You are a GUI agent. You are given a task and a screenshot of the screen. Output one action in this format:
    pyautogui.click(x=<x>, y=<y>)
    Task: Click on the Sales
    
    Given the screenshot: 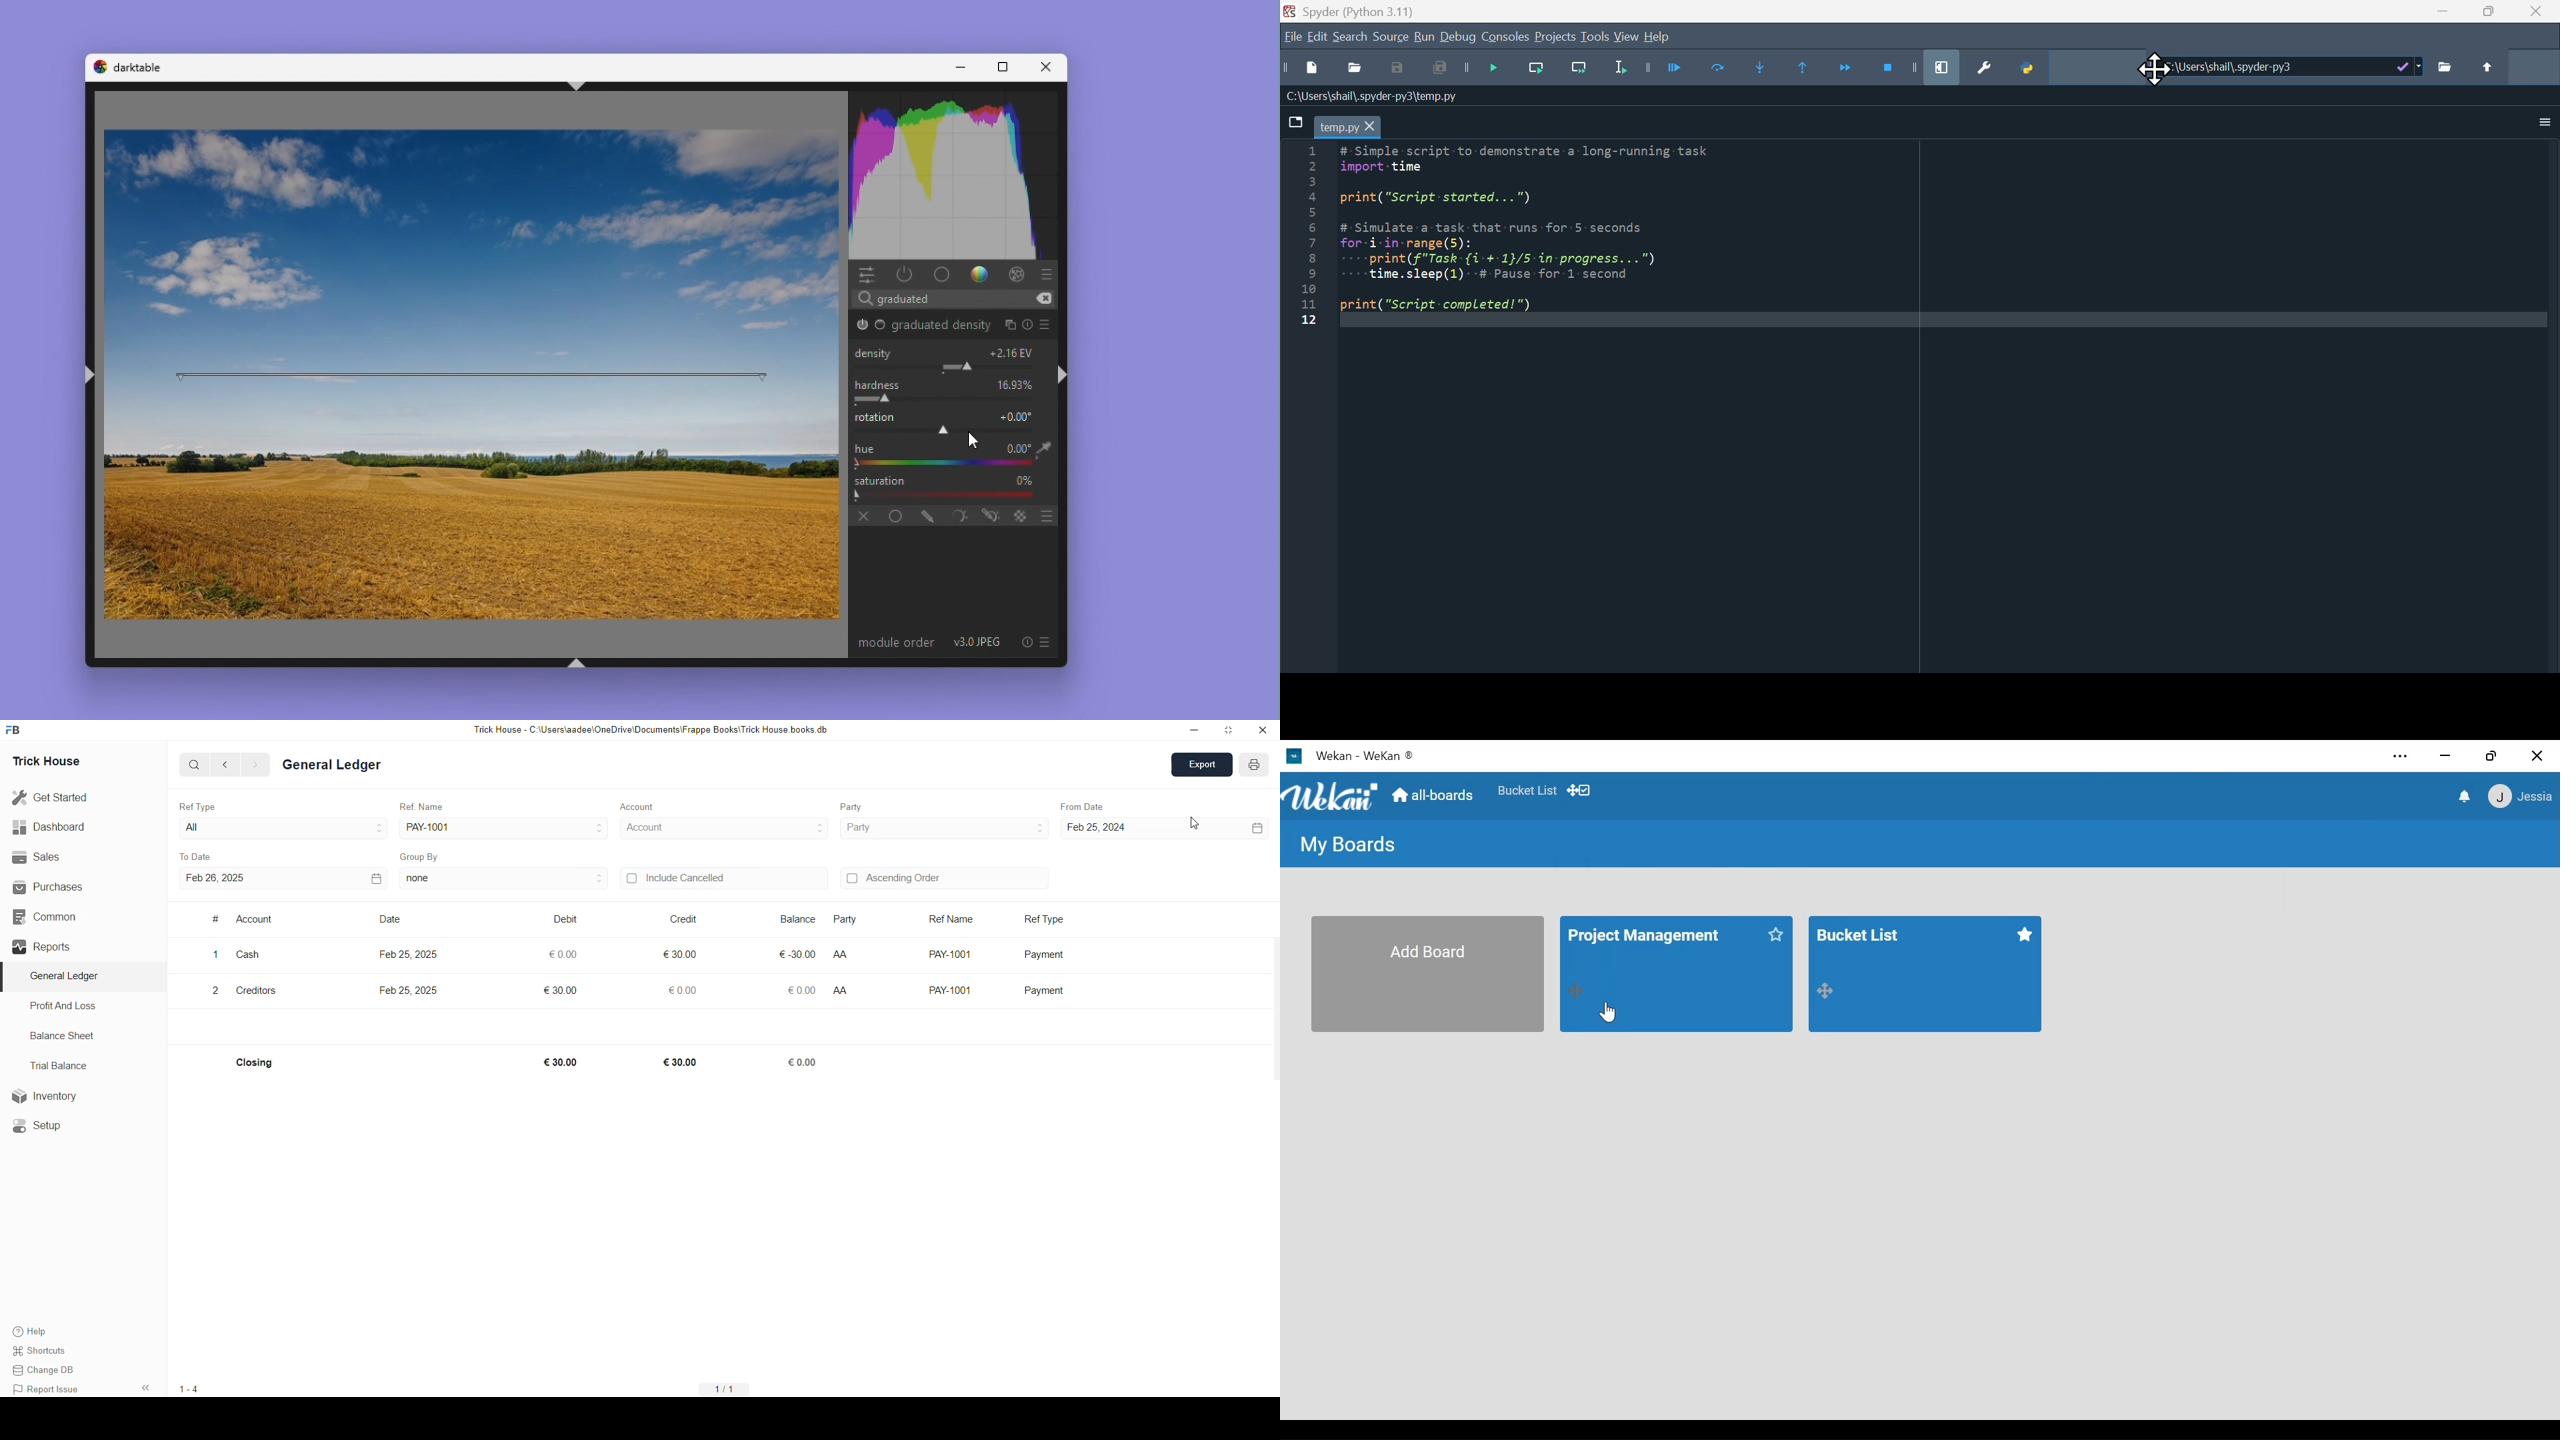 What is the action you would take?
    pyautogui.click(x=35, y=855)
    